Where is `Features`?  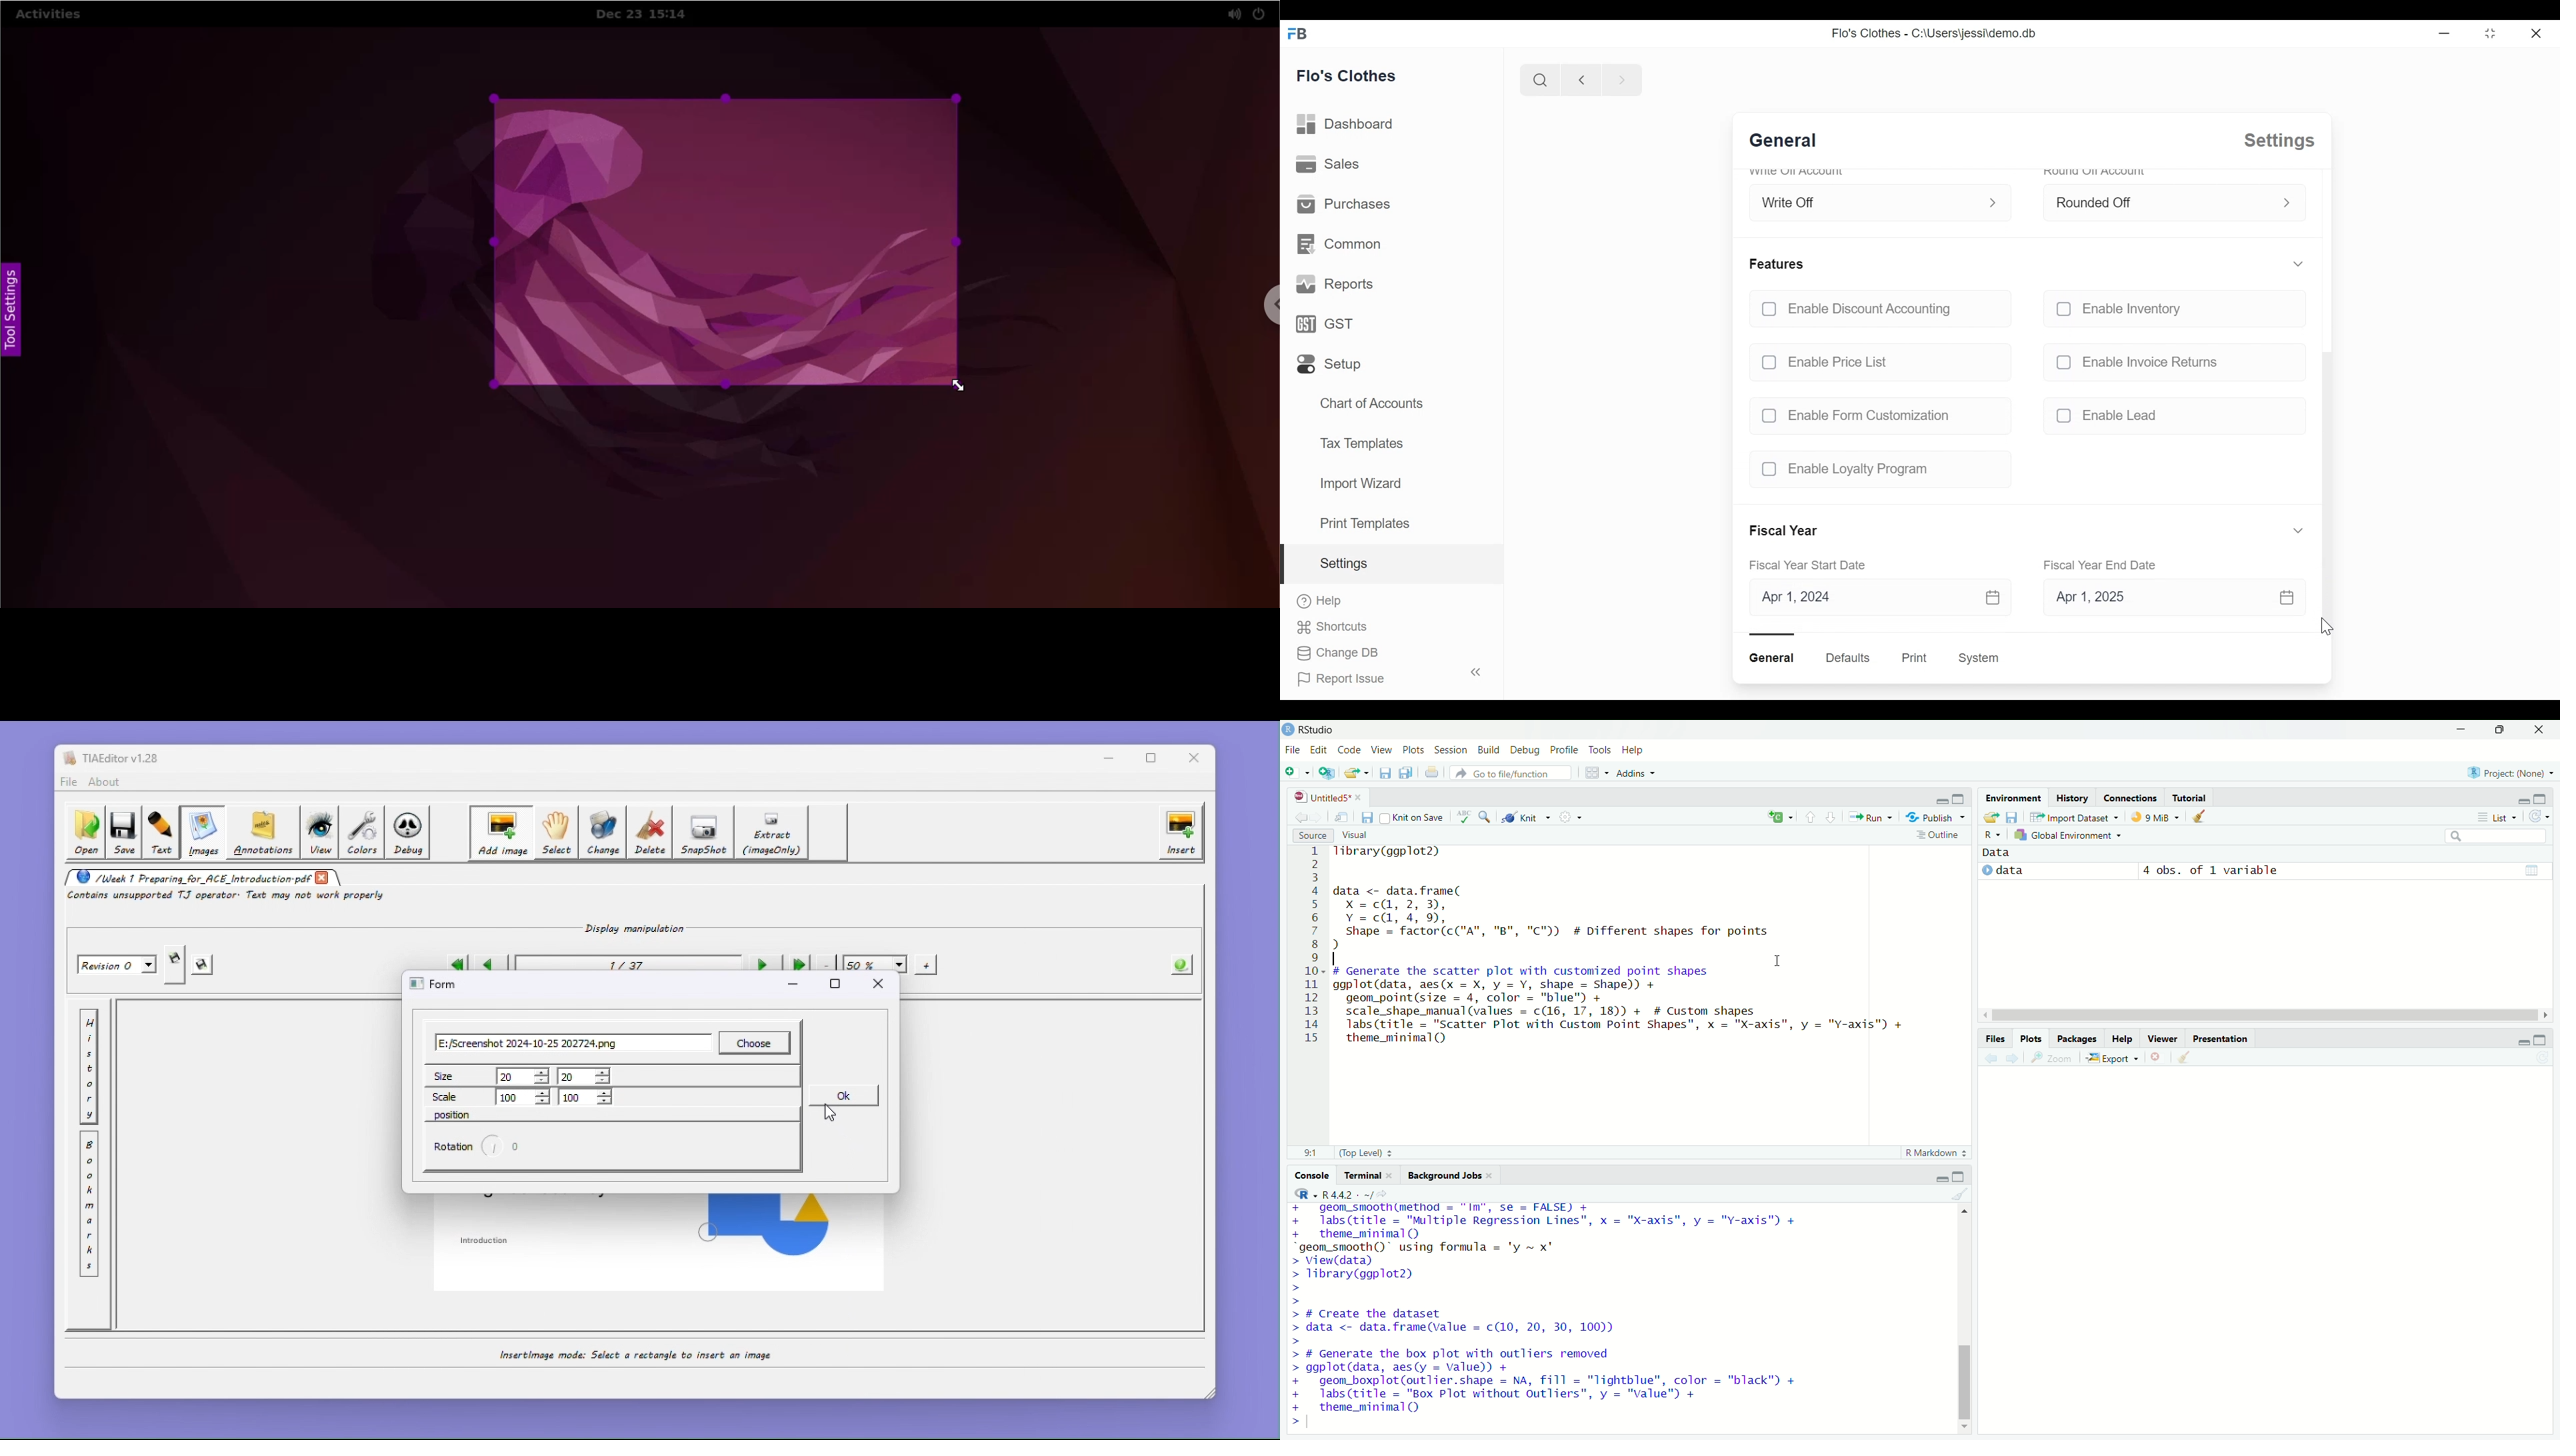
Features is located at coordinates (1779, 263).